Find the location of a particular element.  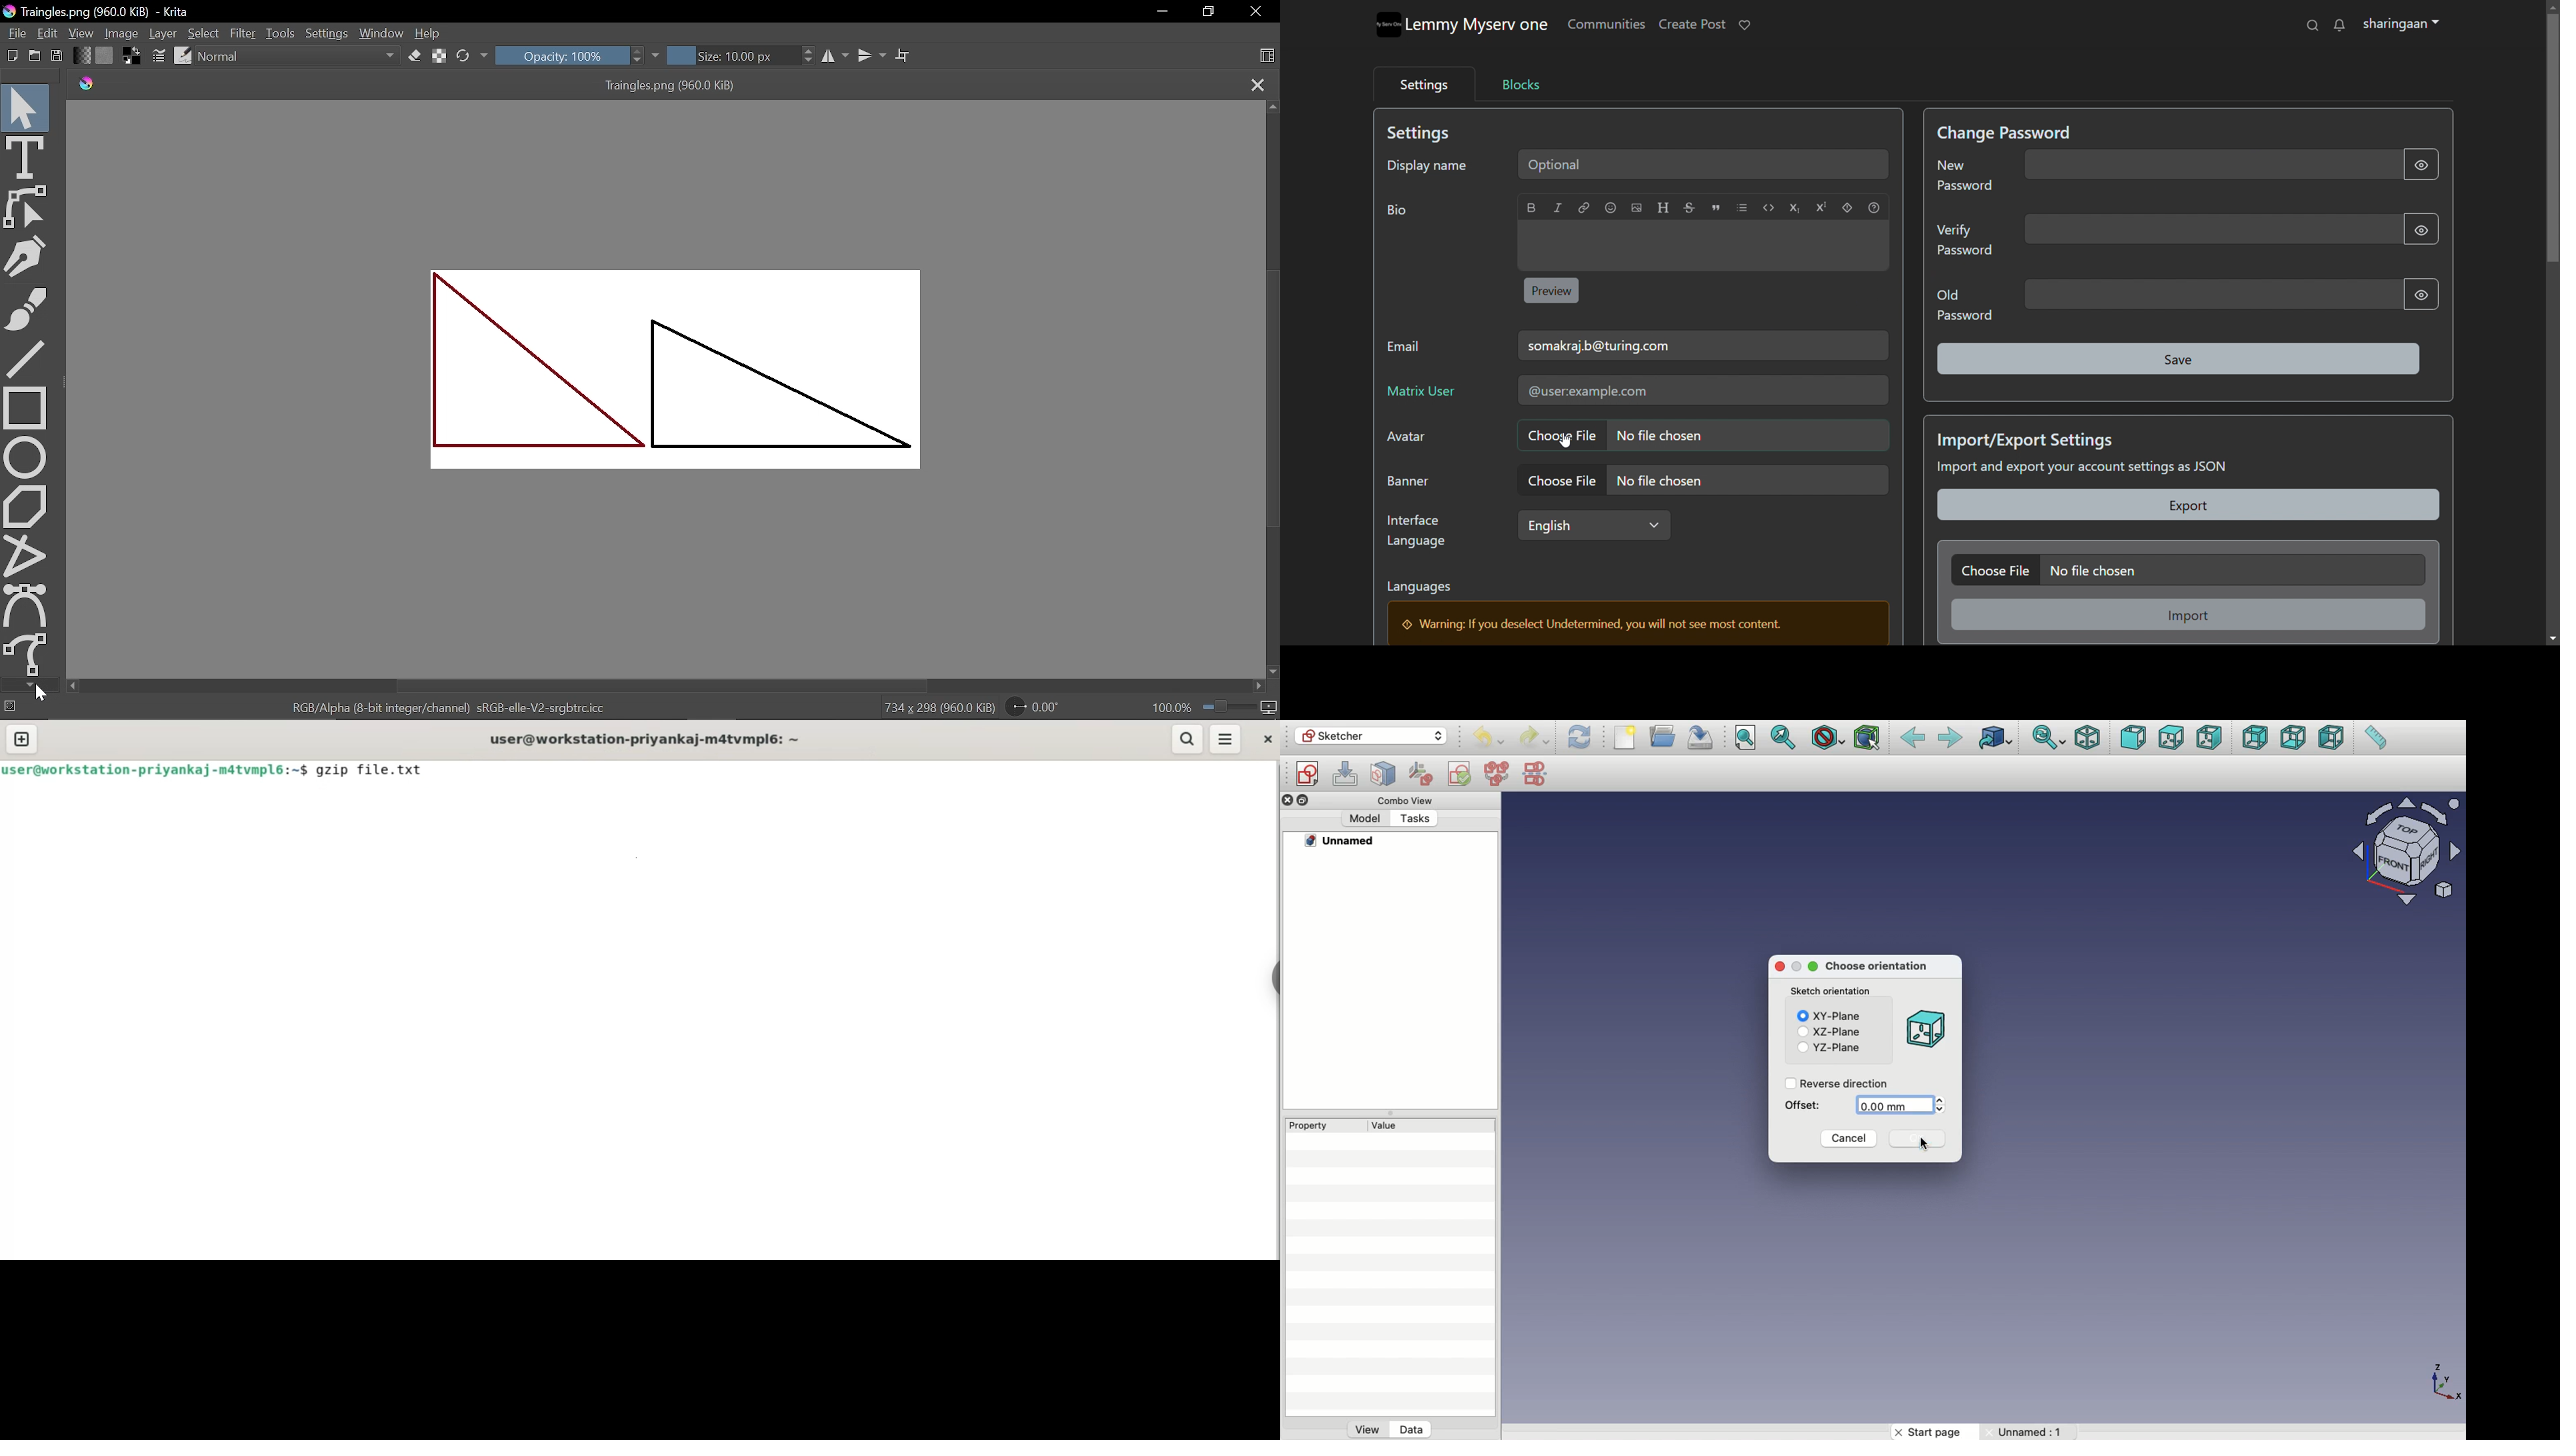

Create sketch  is located at coordinates (1308, 774).